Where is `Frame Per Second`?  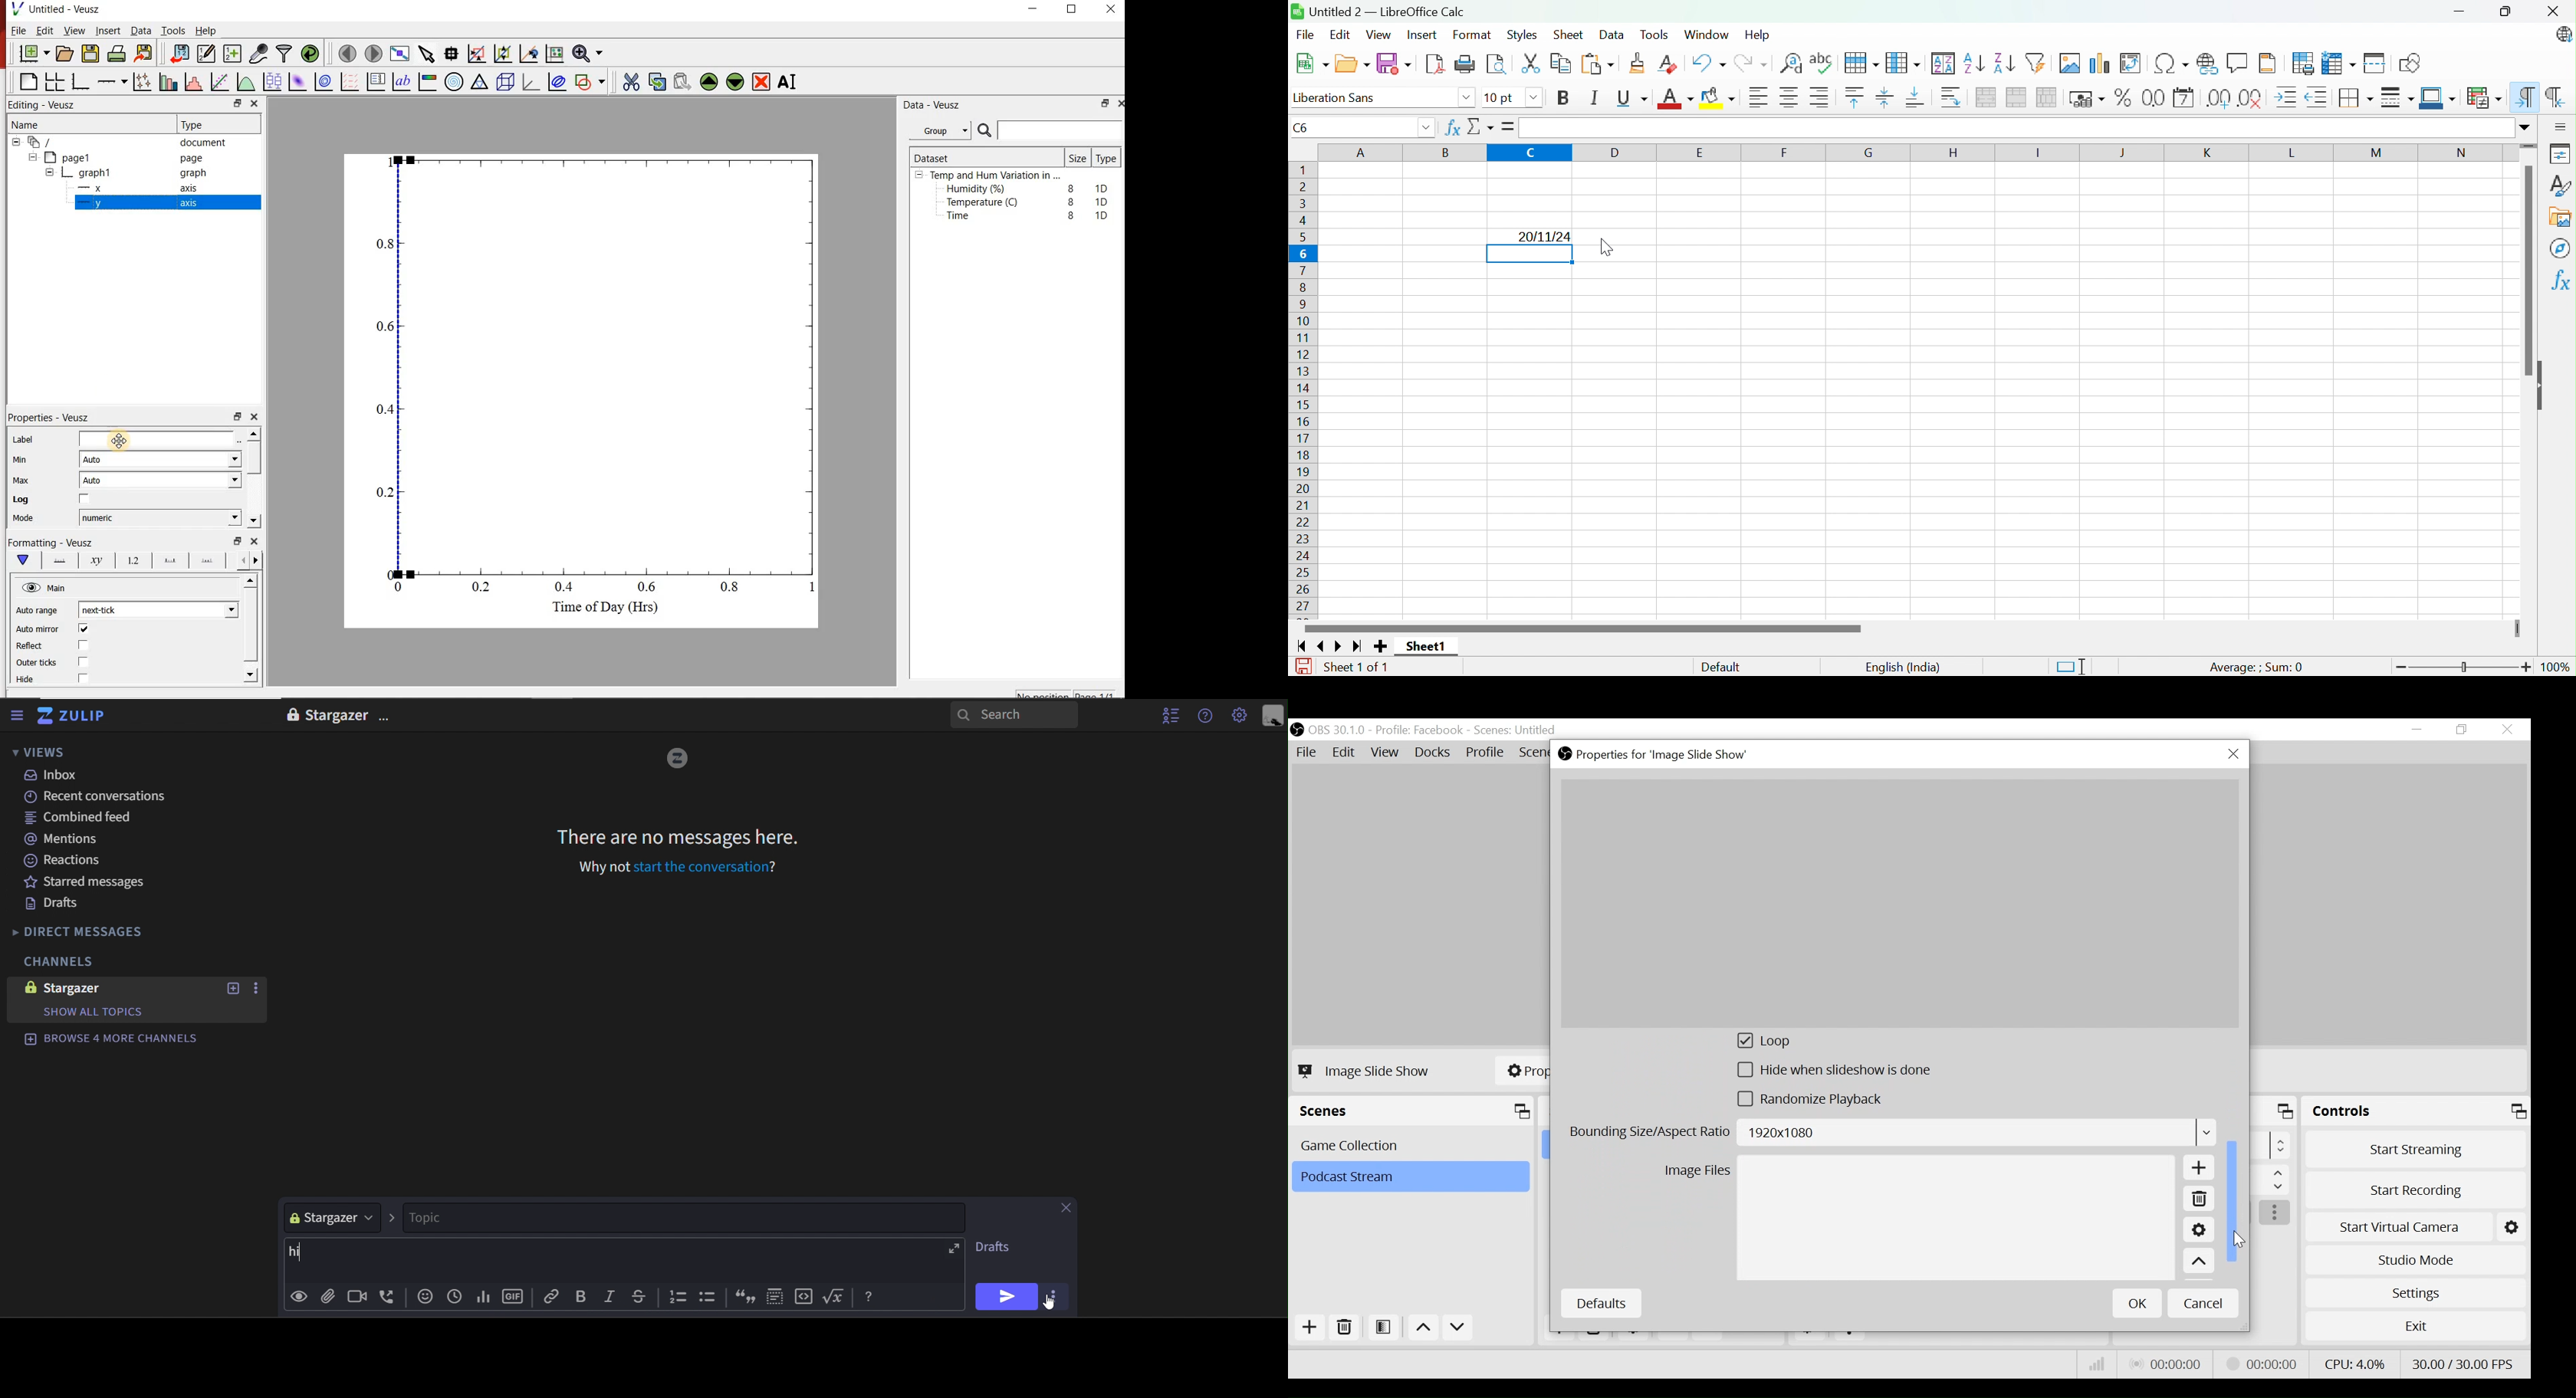
Frame Per Second is located at coordinates (2462, 1361).